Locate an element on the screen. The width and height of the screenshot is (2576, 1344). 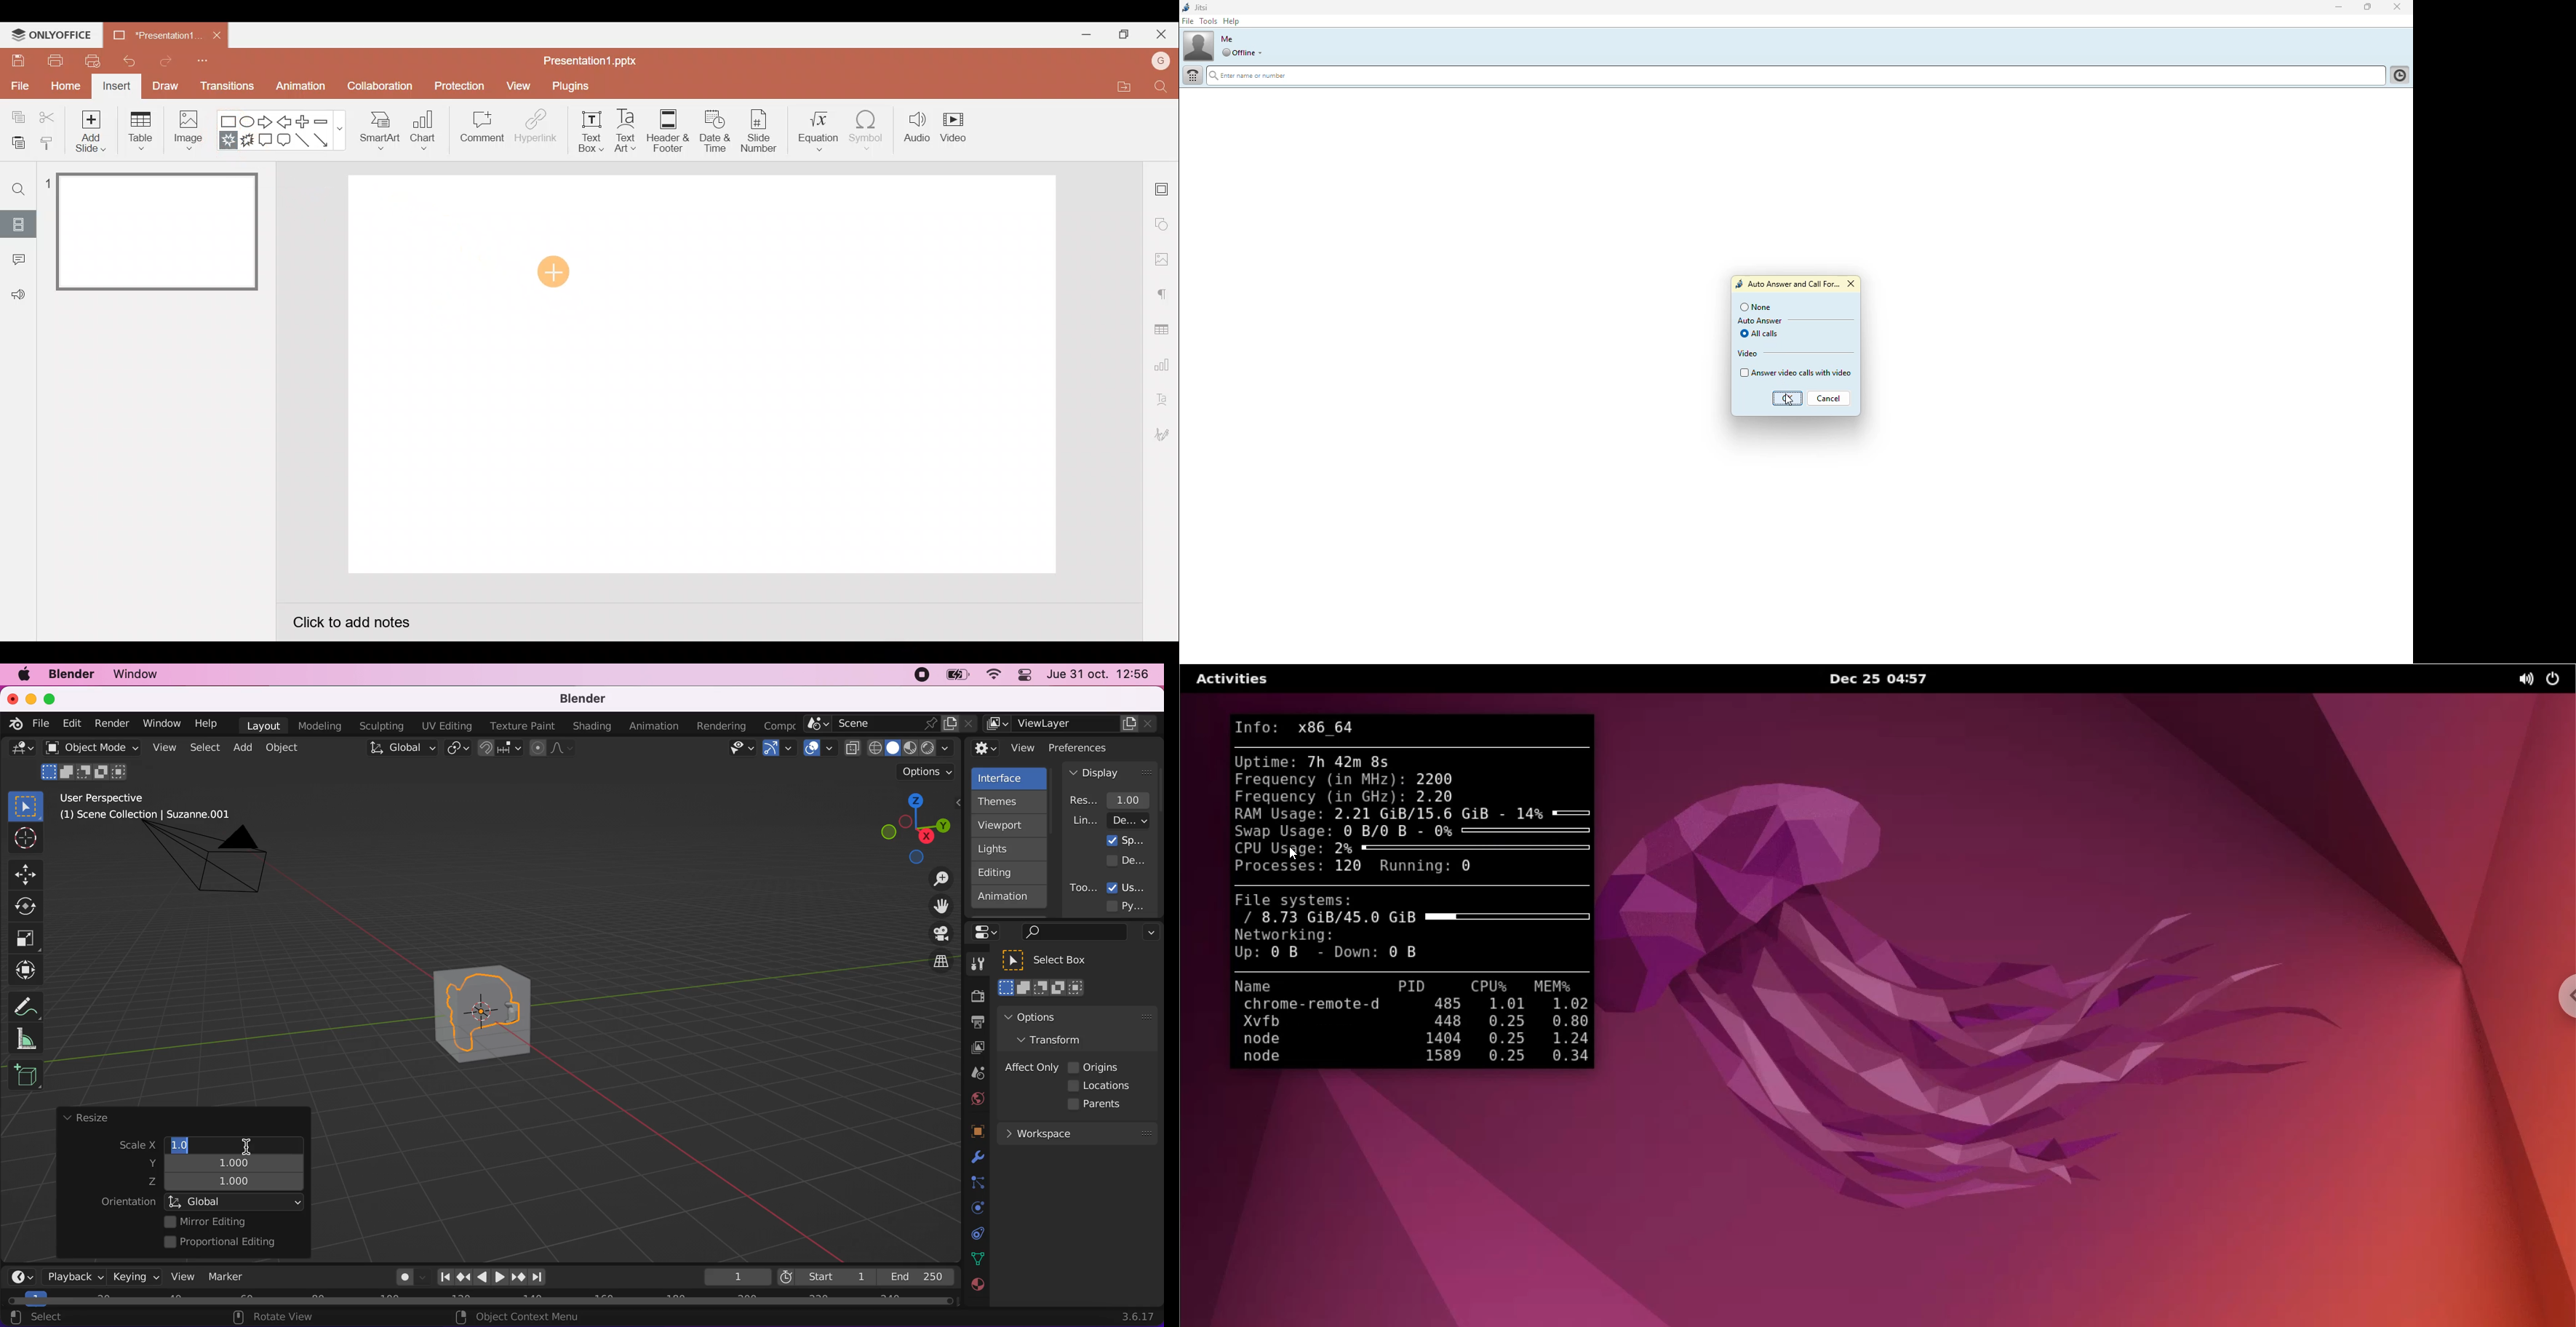
Cut is located at coordinates (49, 115).